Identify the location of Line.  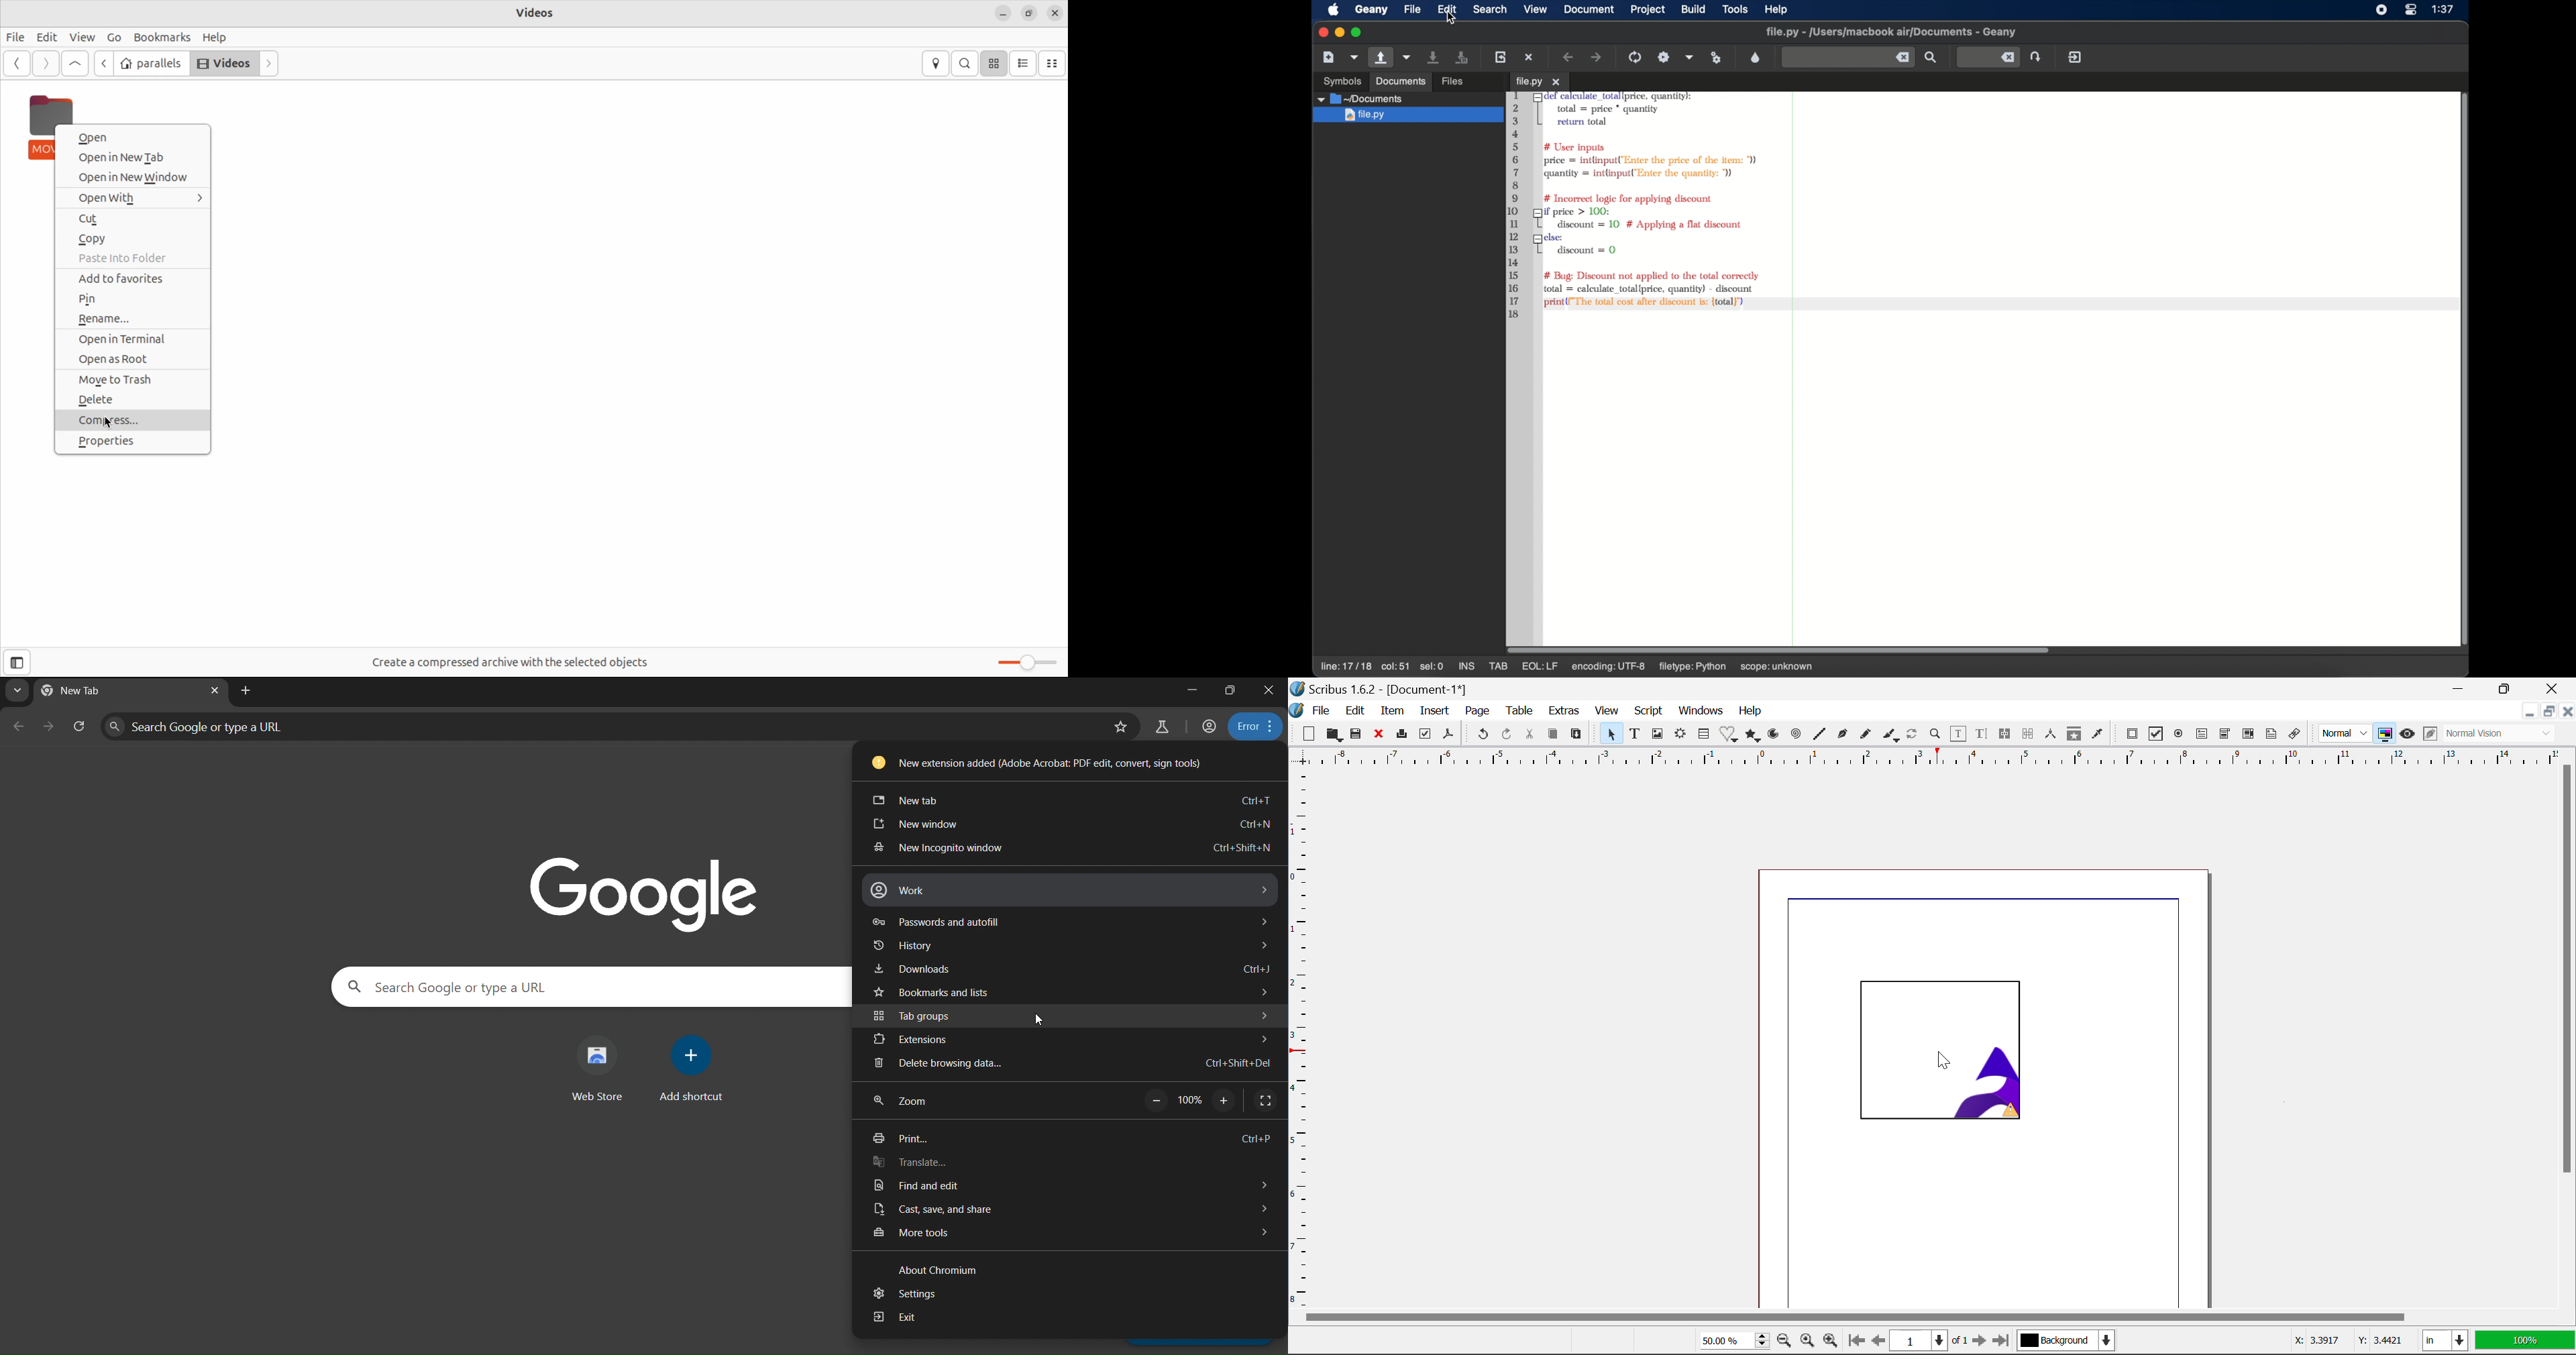
(1819, 735).